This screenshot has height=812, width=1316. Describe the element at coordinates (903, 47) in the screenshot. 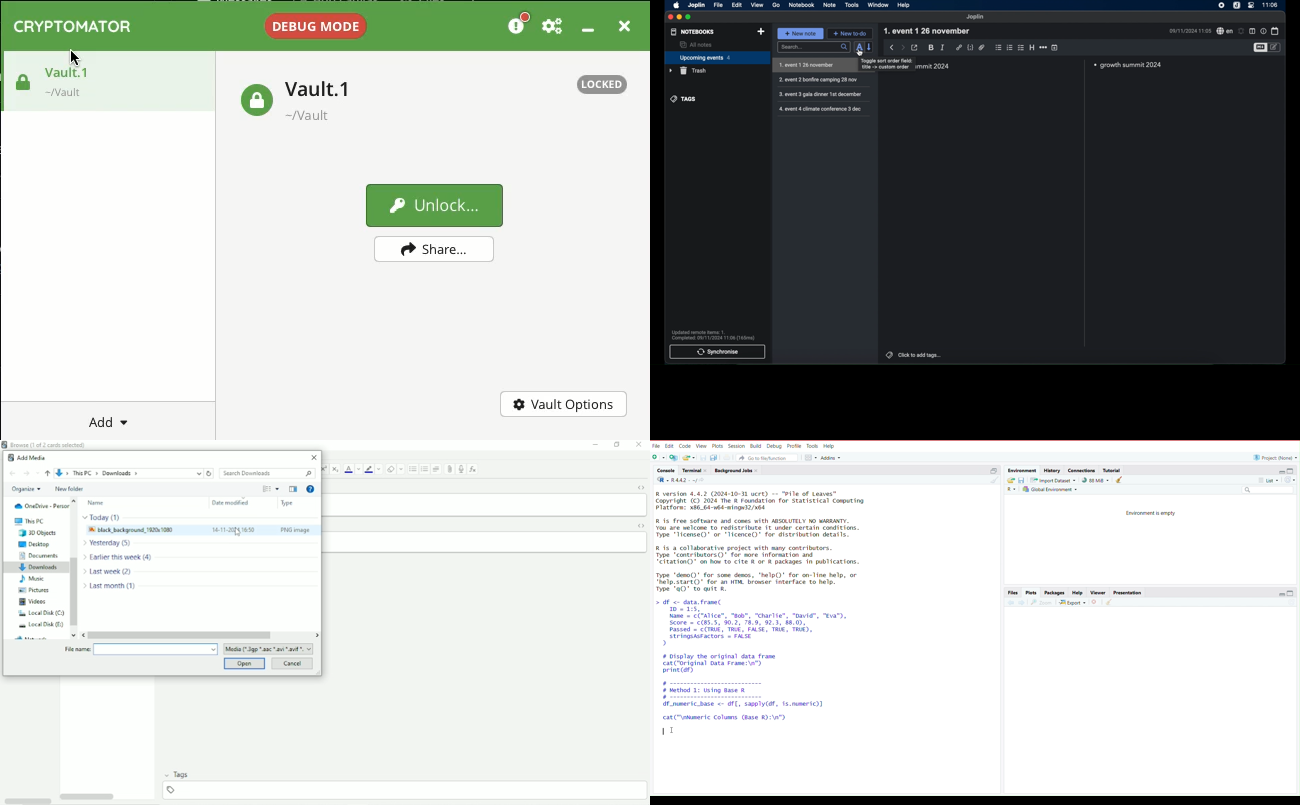

I see `forward` at that location.